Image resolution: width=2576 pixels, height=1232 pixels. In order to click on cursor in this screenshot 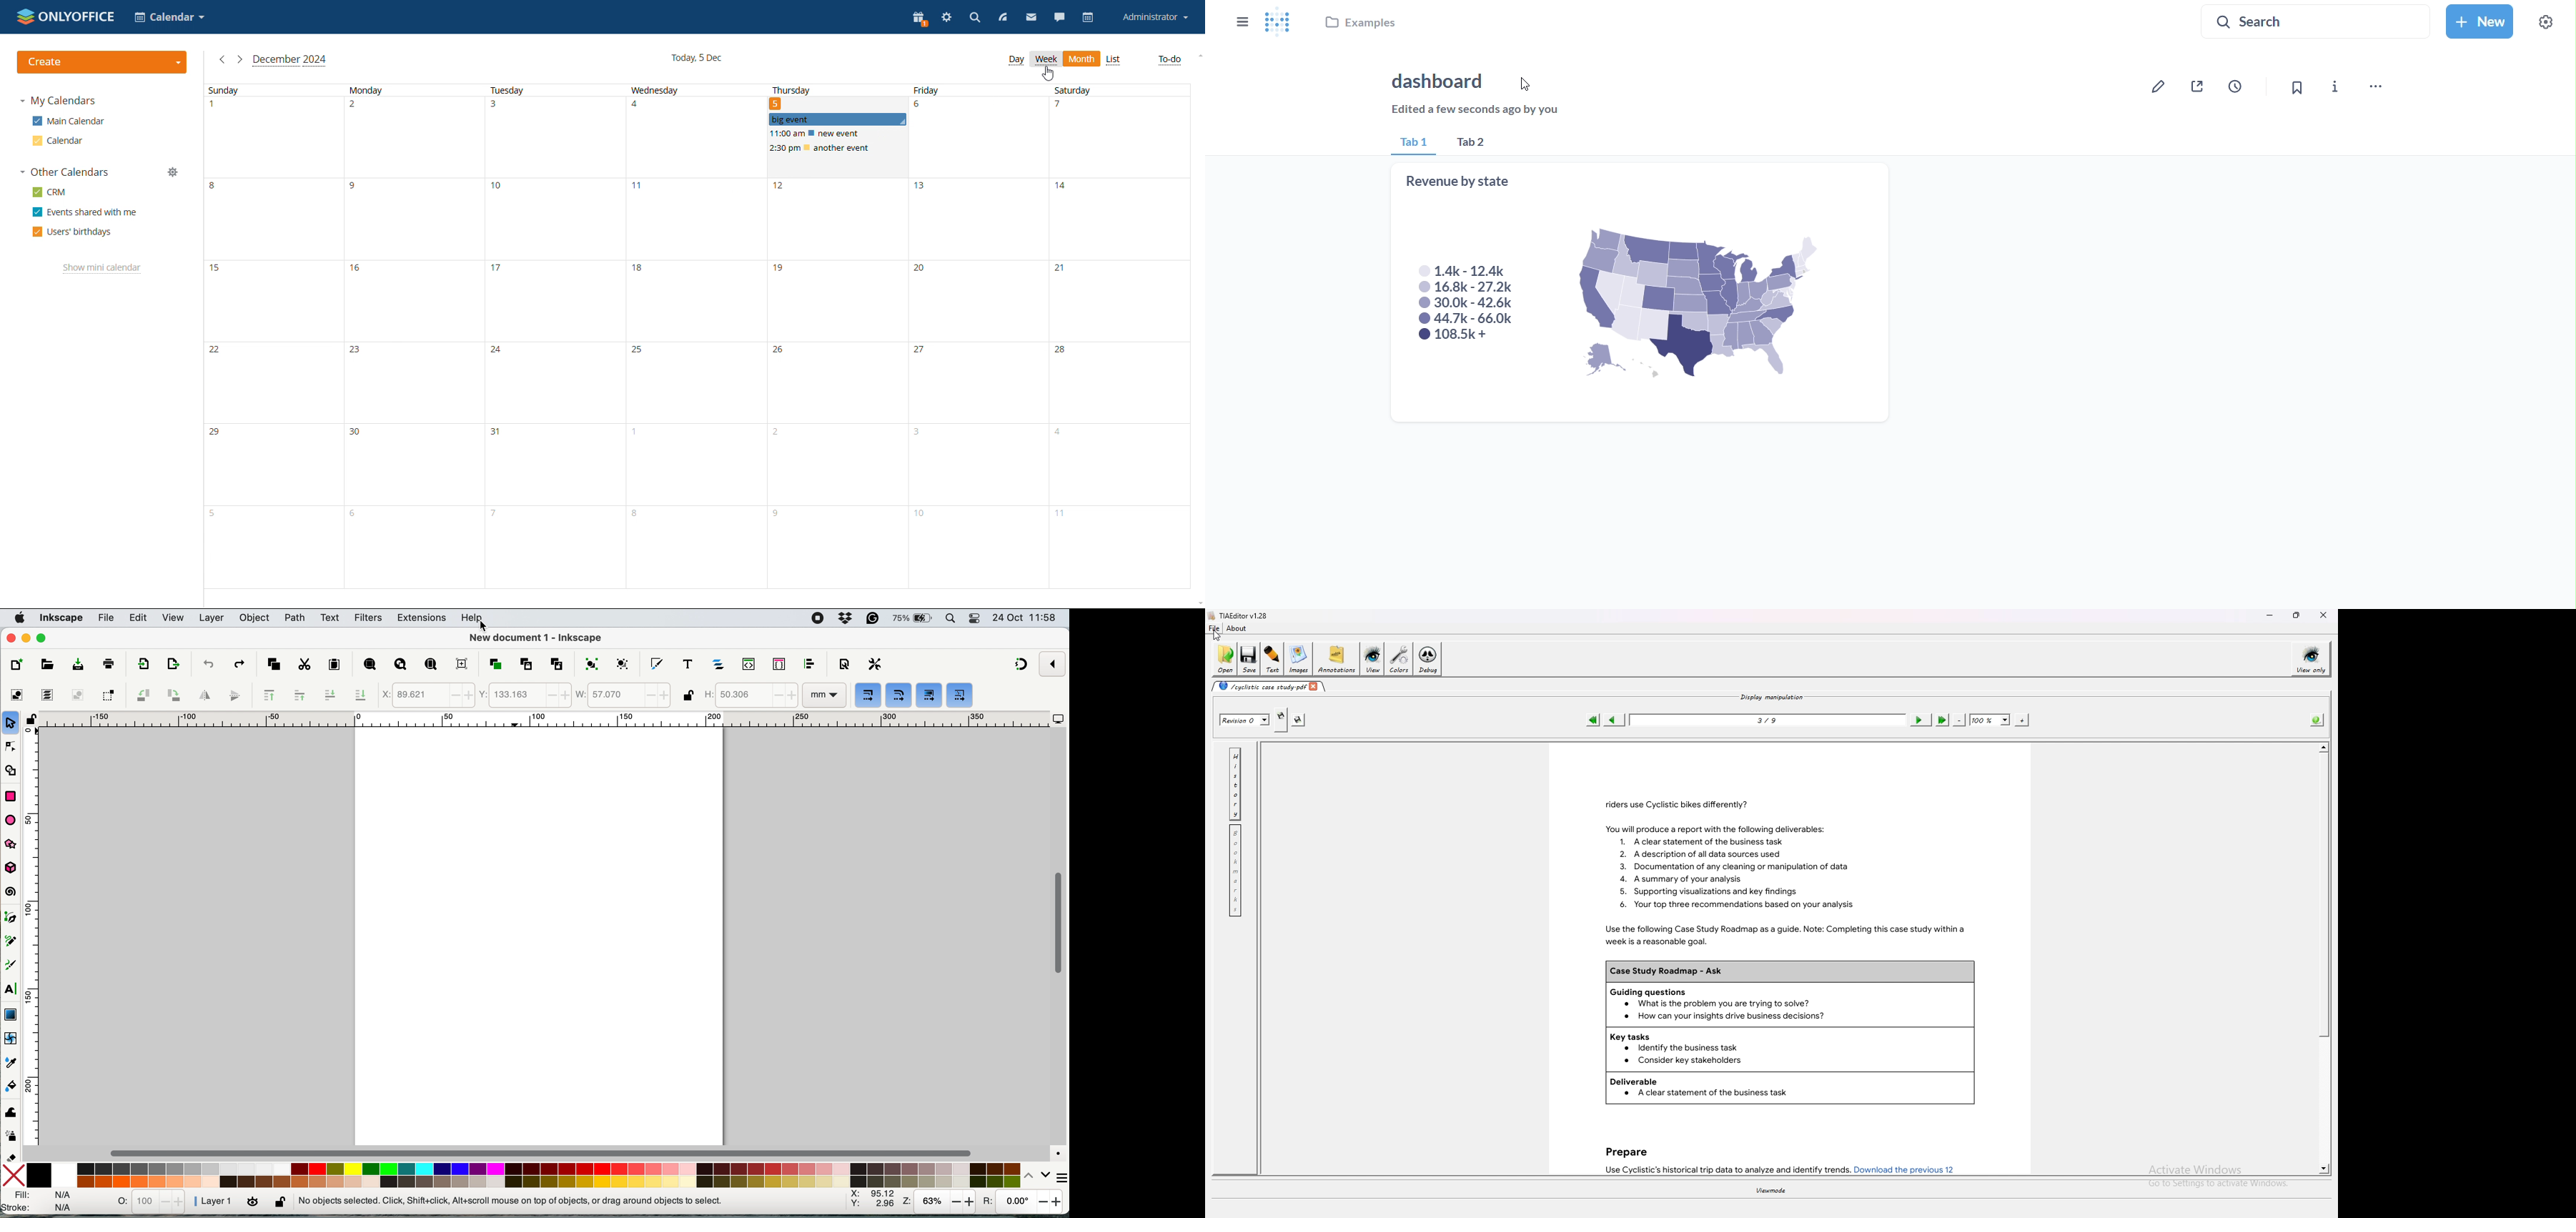, I will do `click(485, 626)`.